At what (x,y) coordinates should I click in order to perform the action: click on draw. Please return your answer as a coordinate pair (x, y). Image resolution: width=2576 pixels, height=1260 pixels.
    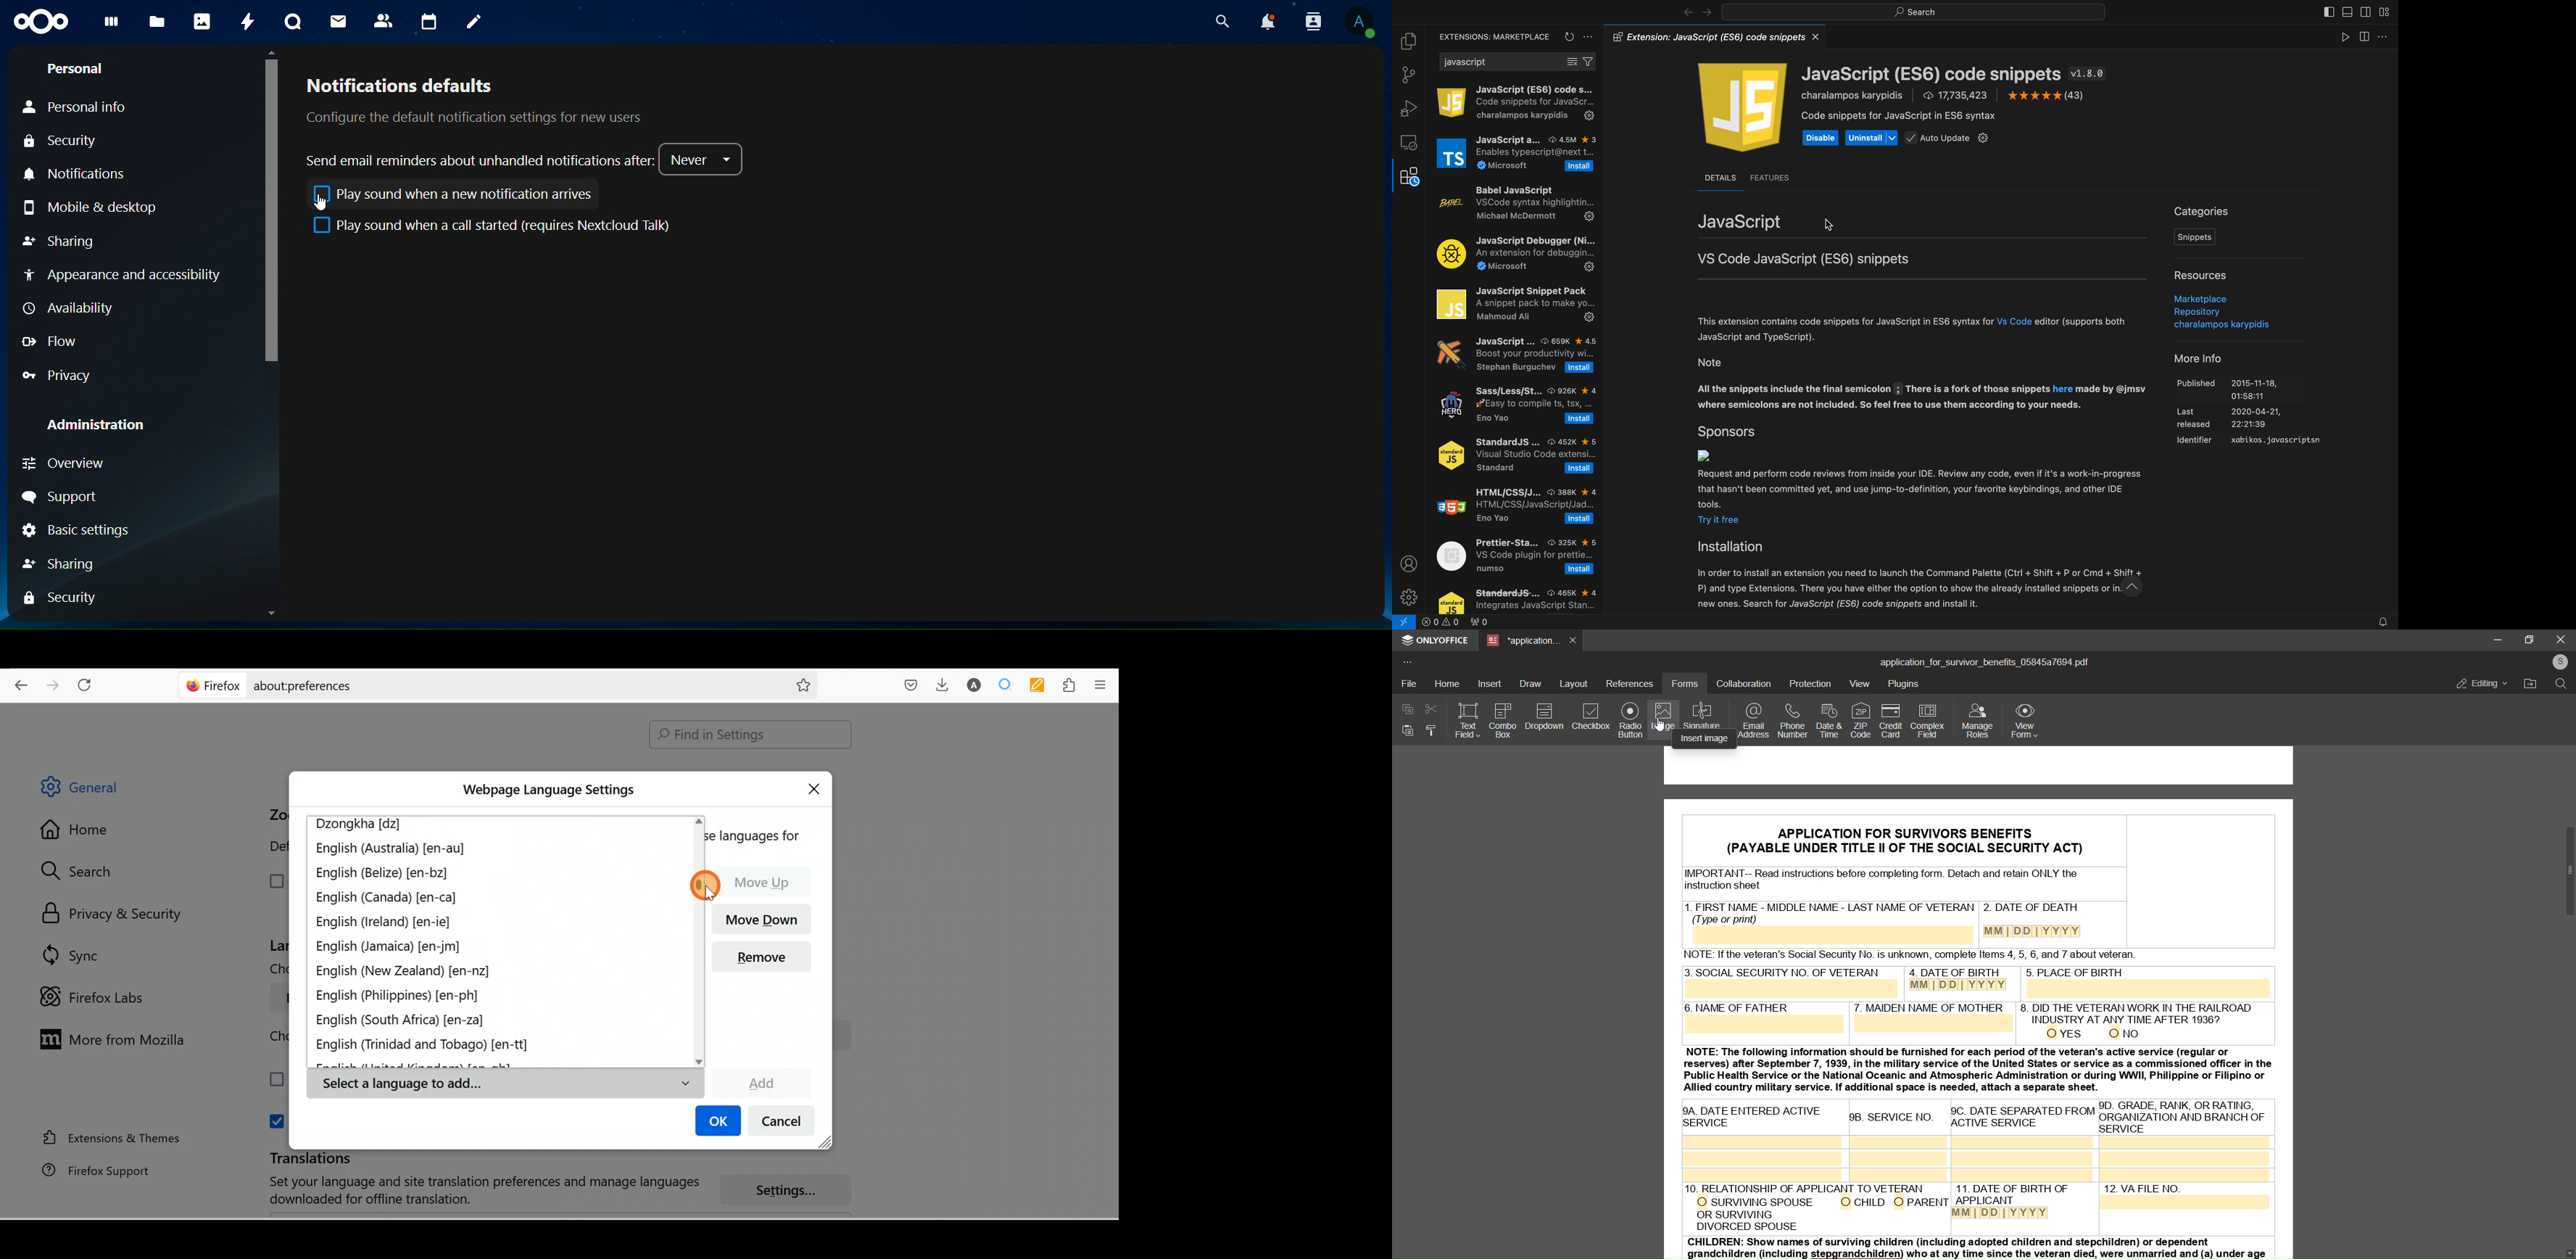
    Looking at the image, I should click on (1530, 683).